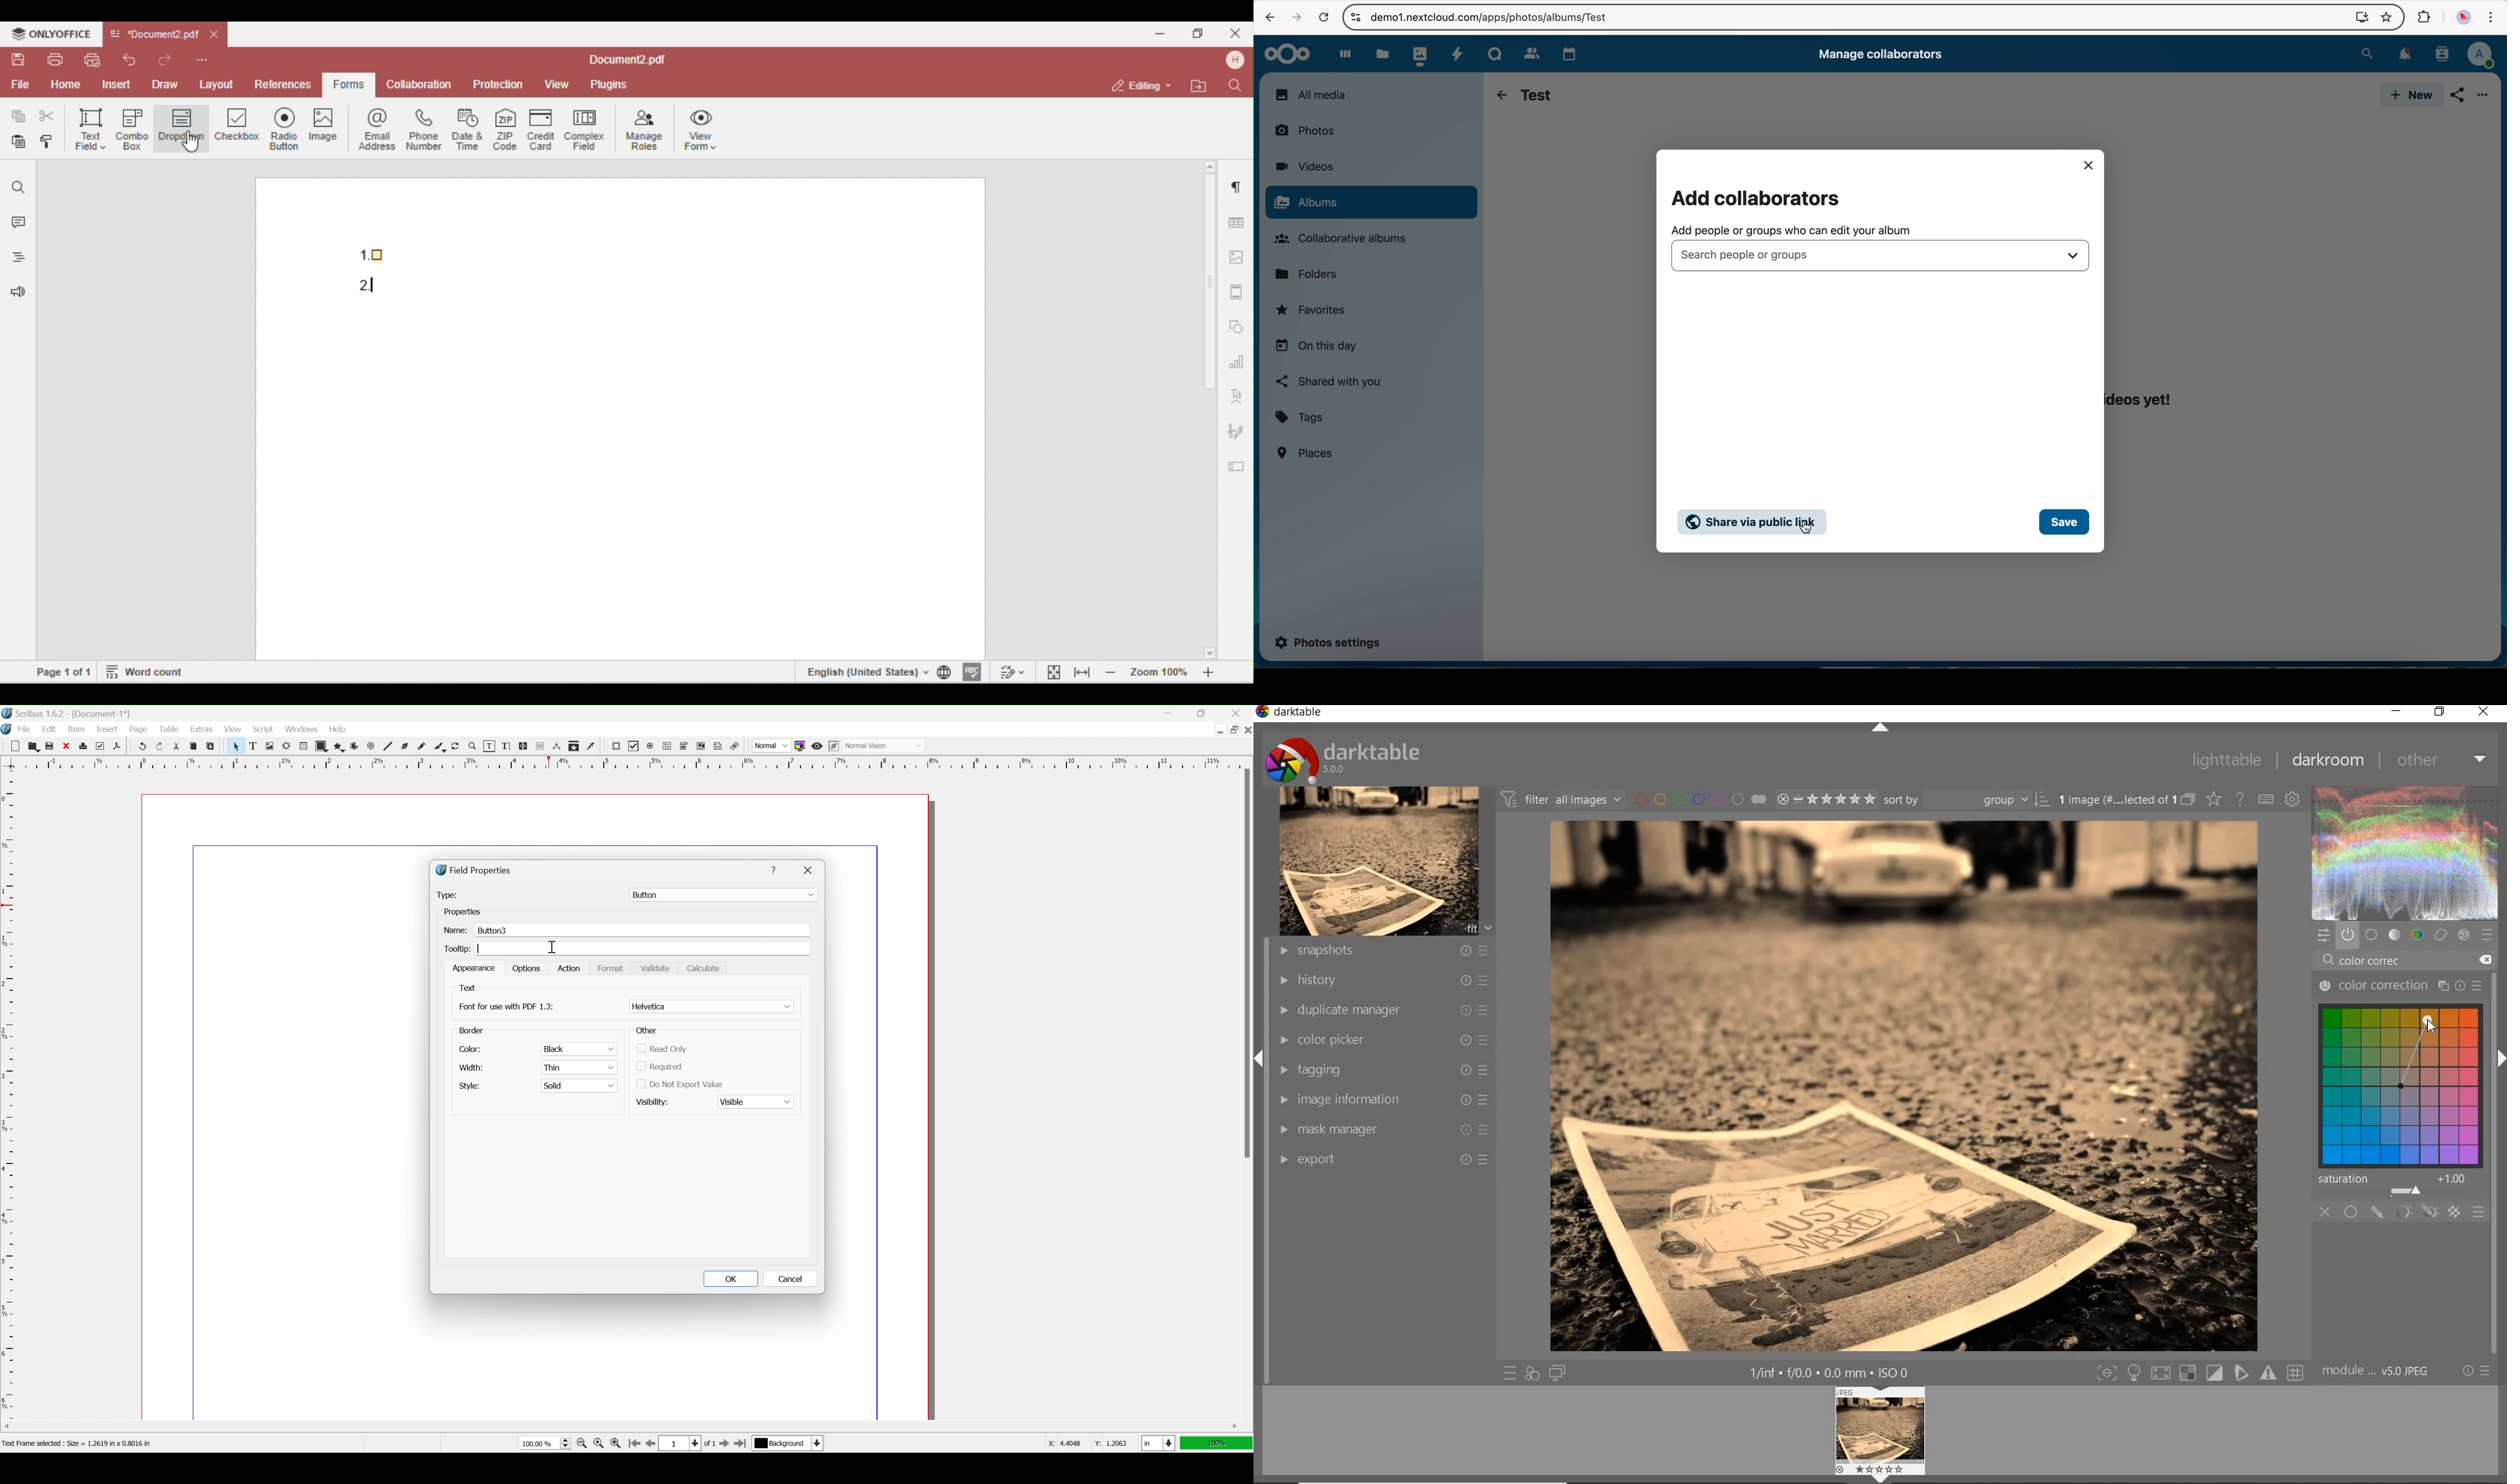  I want to click on minimize, so click(1171, 712).